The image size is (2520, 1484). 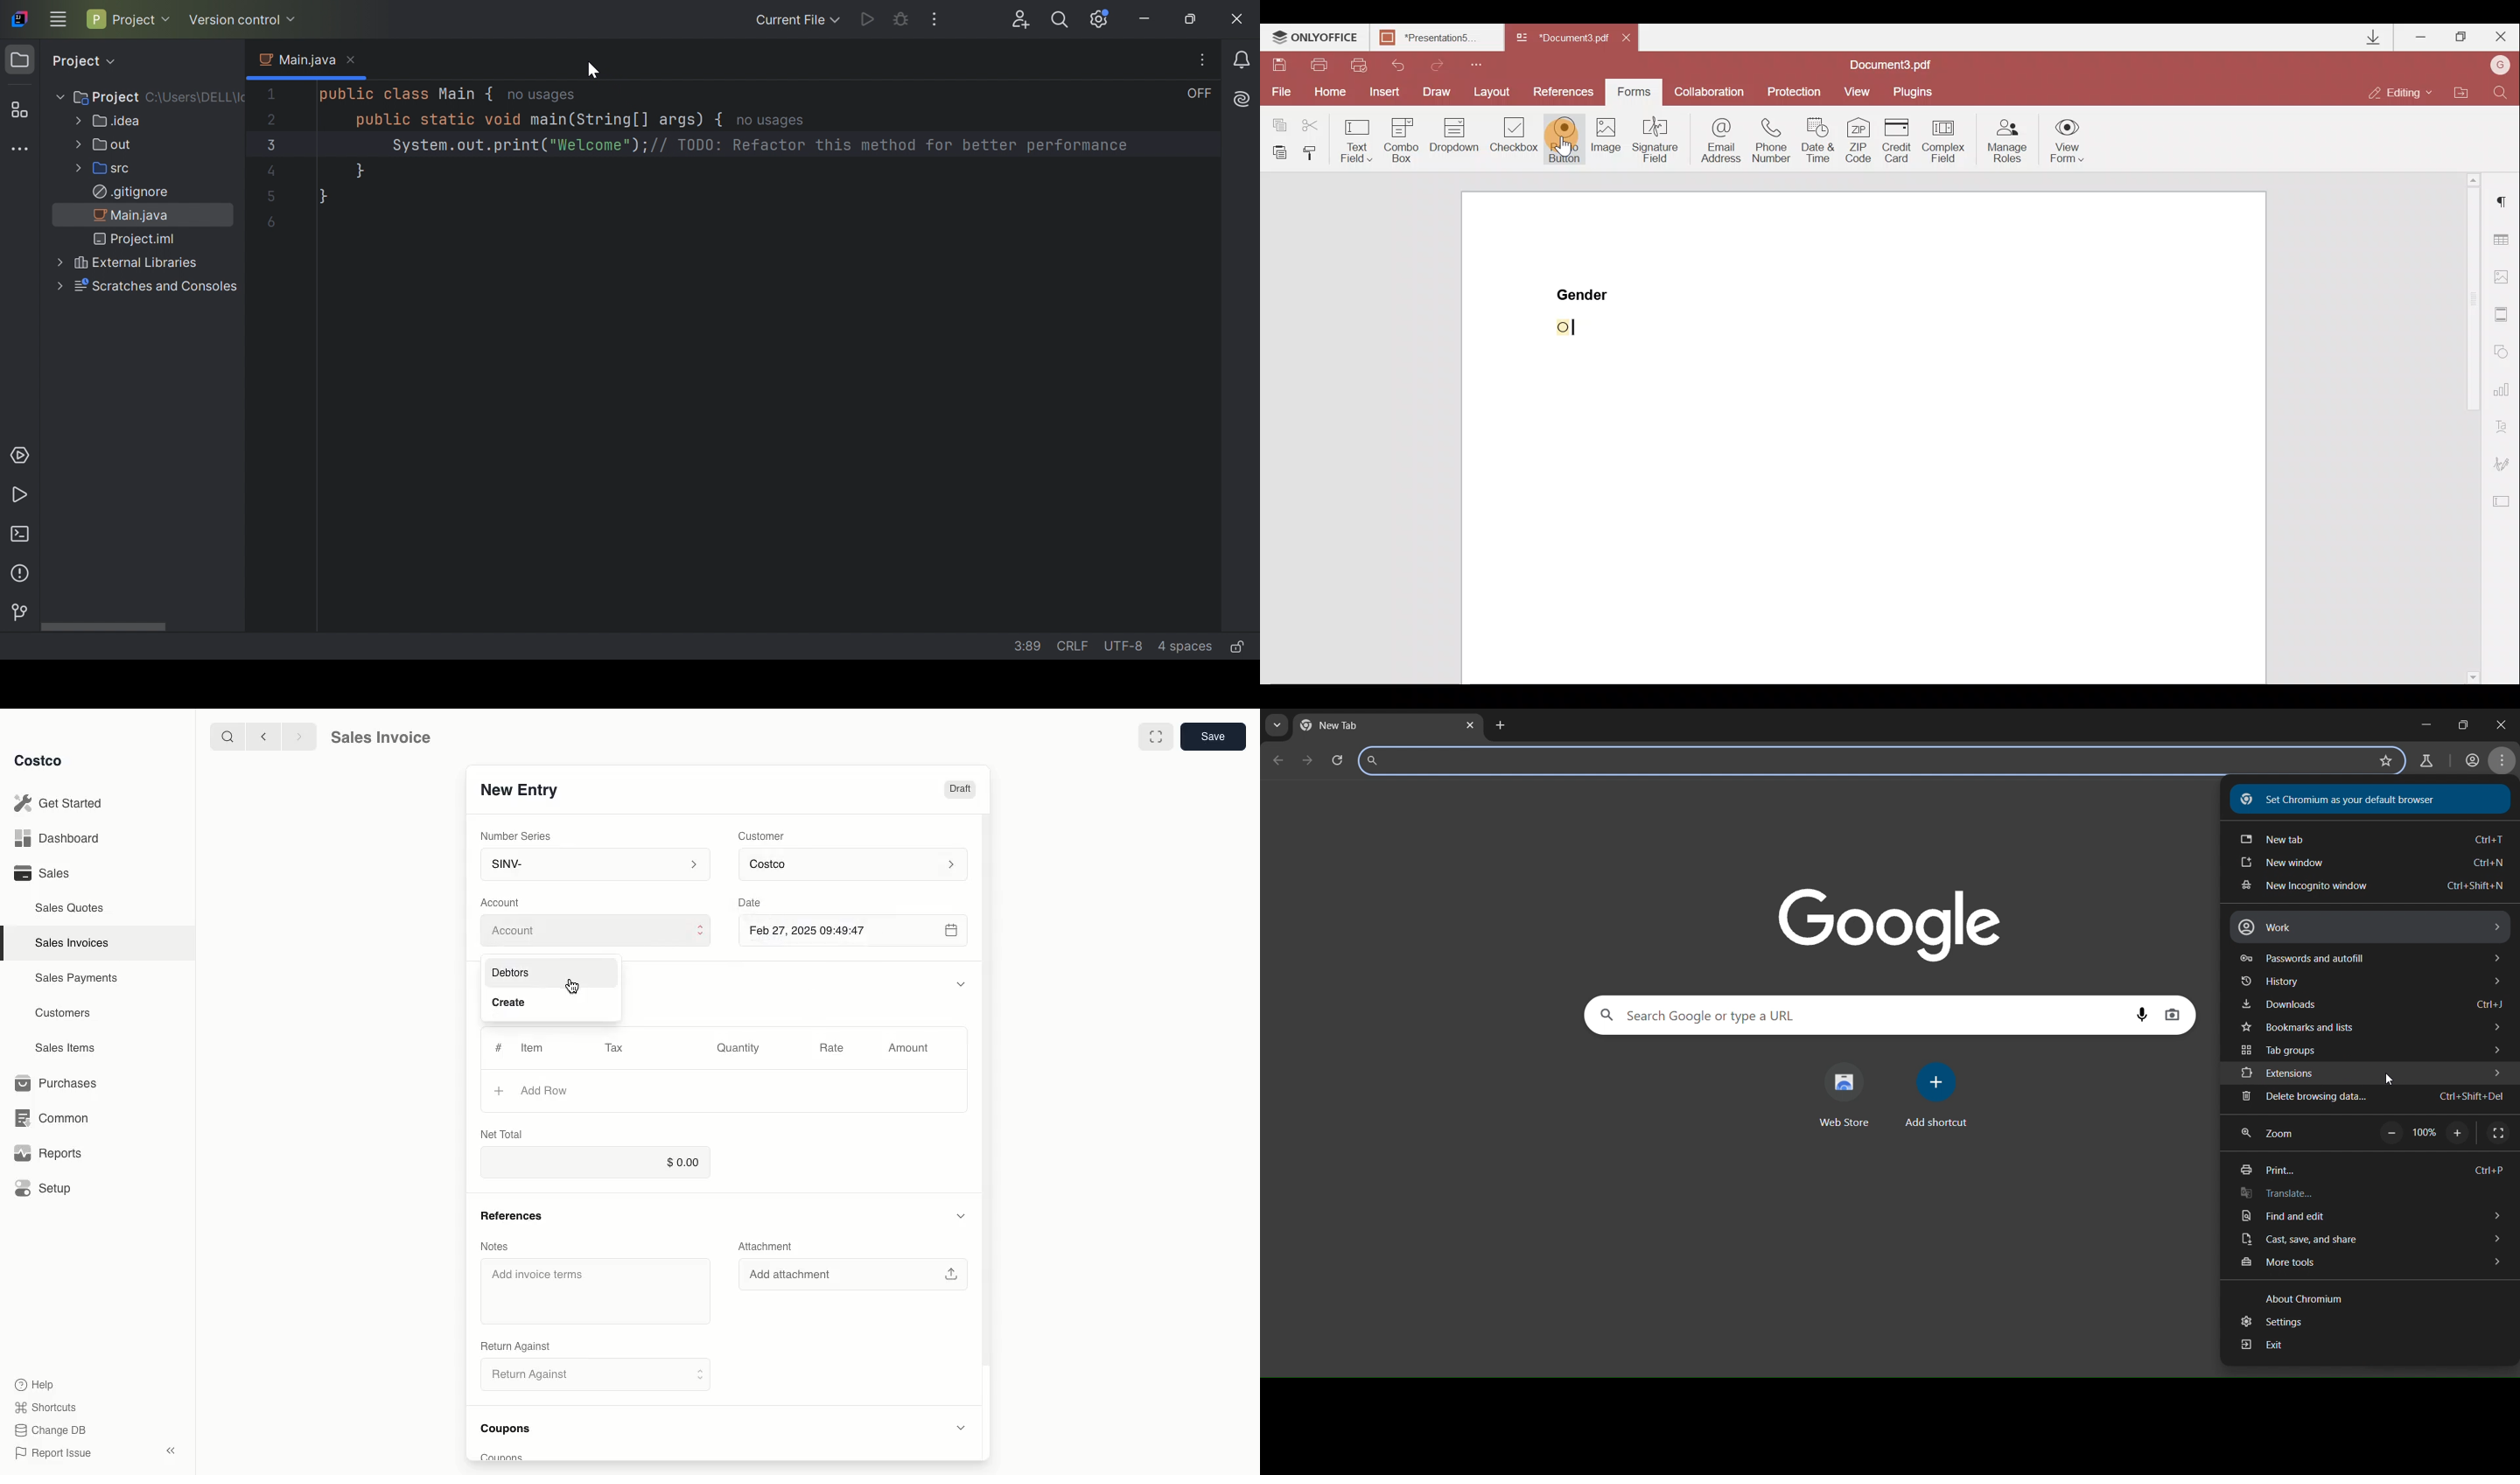 What do you see at coordinates (510, 1215) in the screenshot?
I see `References` at bounding box center [510, 1215].